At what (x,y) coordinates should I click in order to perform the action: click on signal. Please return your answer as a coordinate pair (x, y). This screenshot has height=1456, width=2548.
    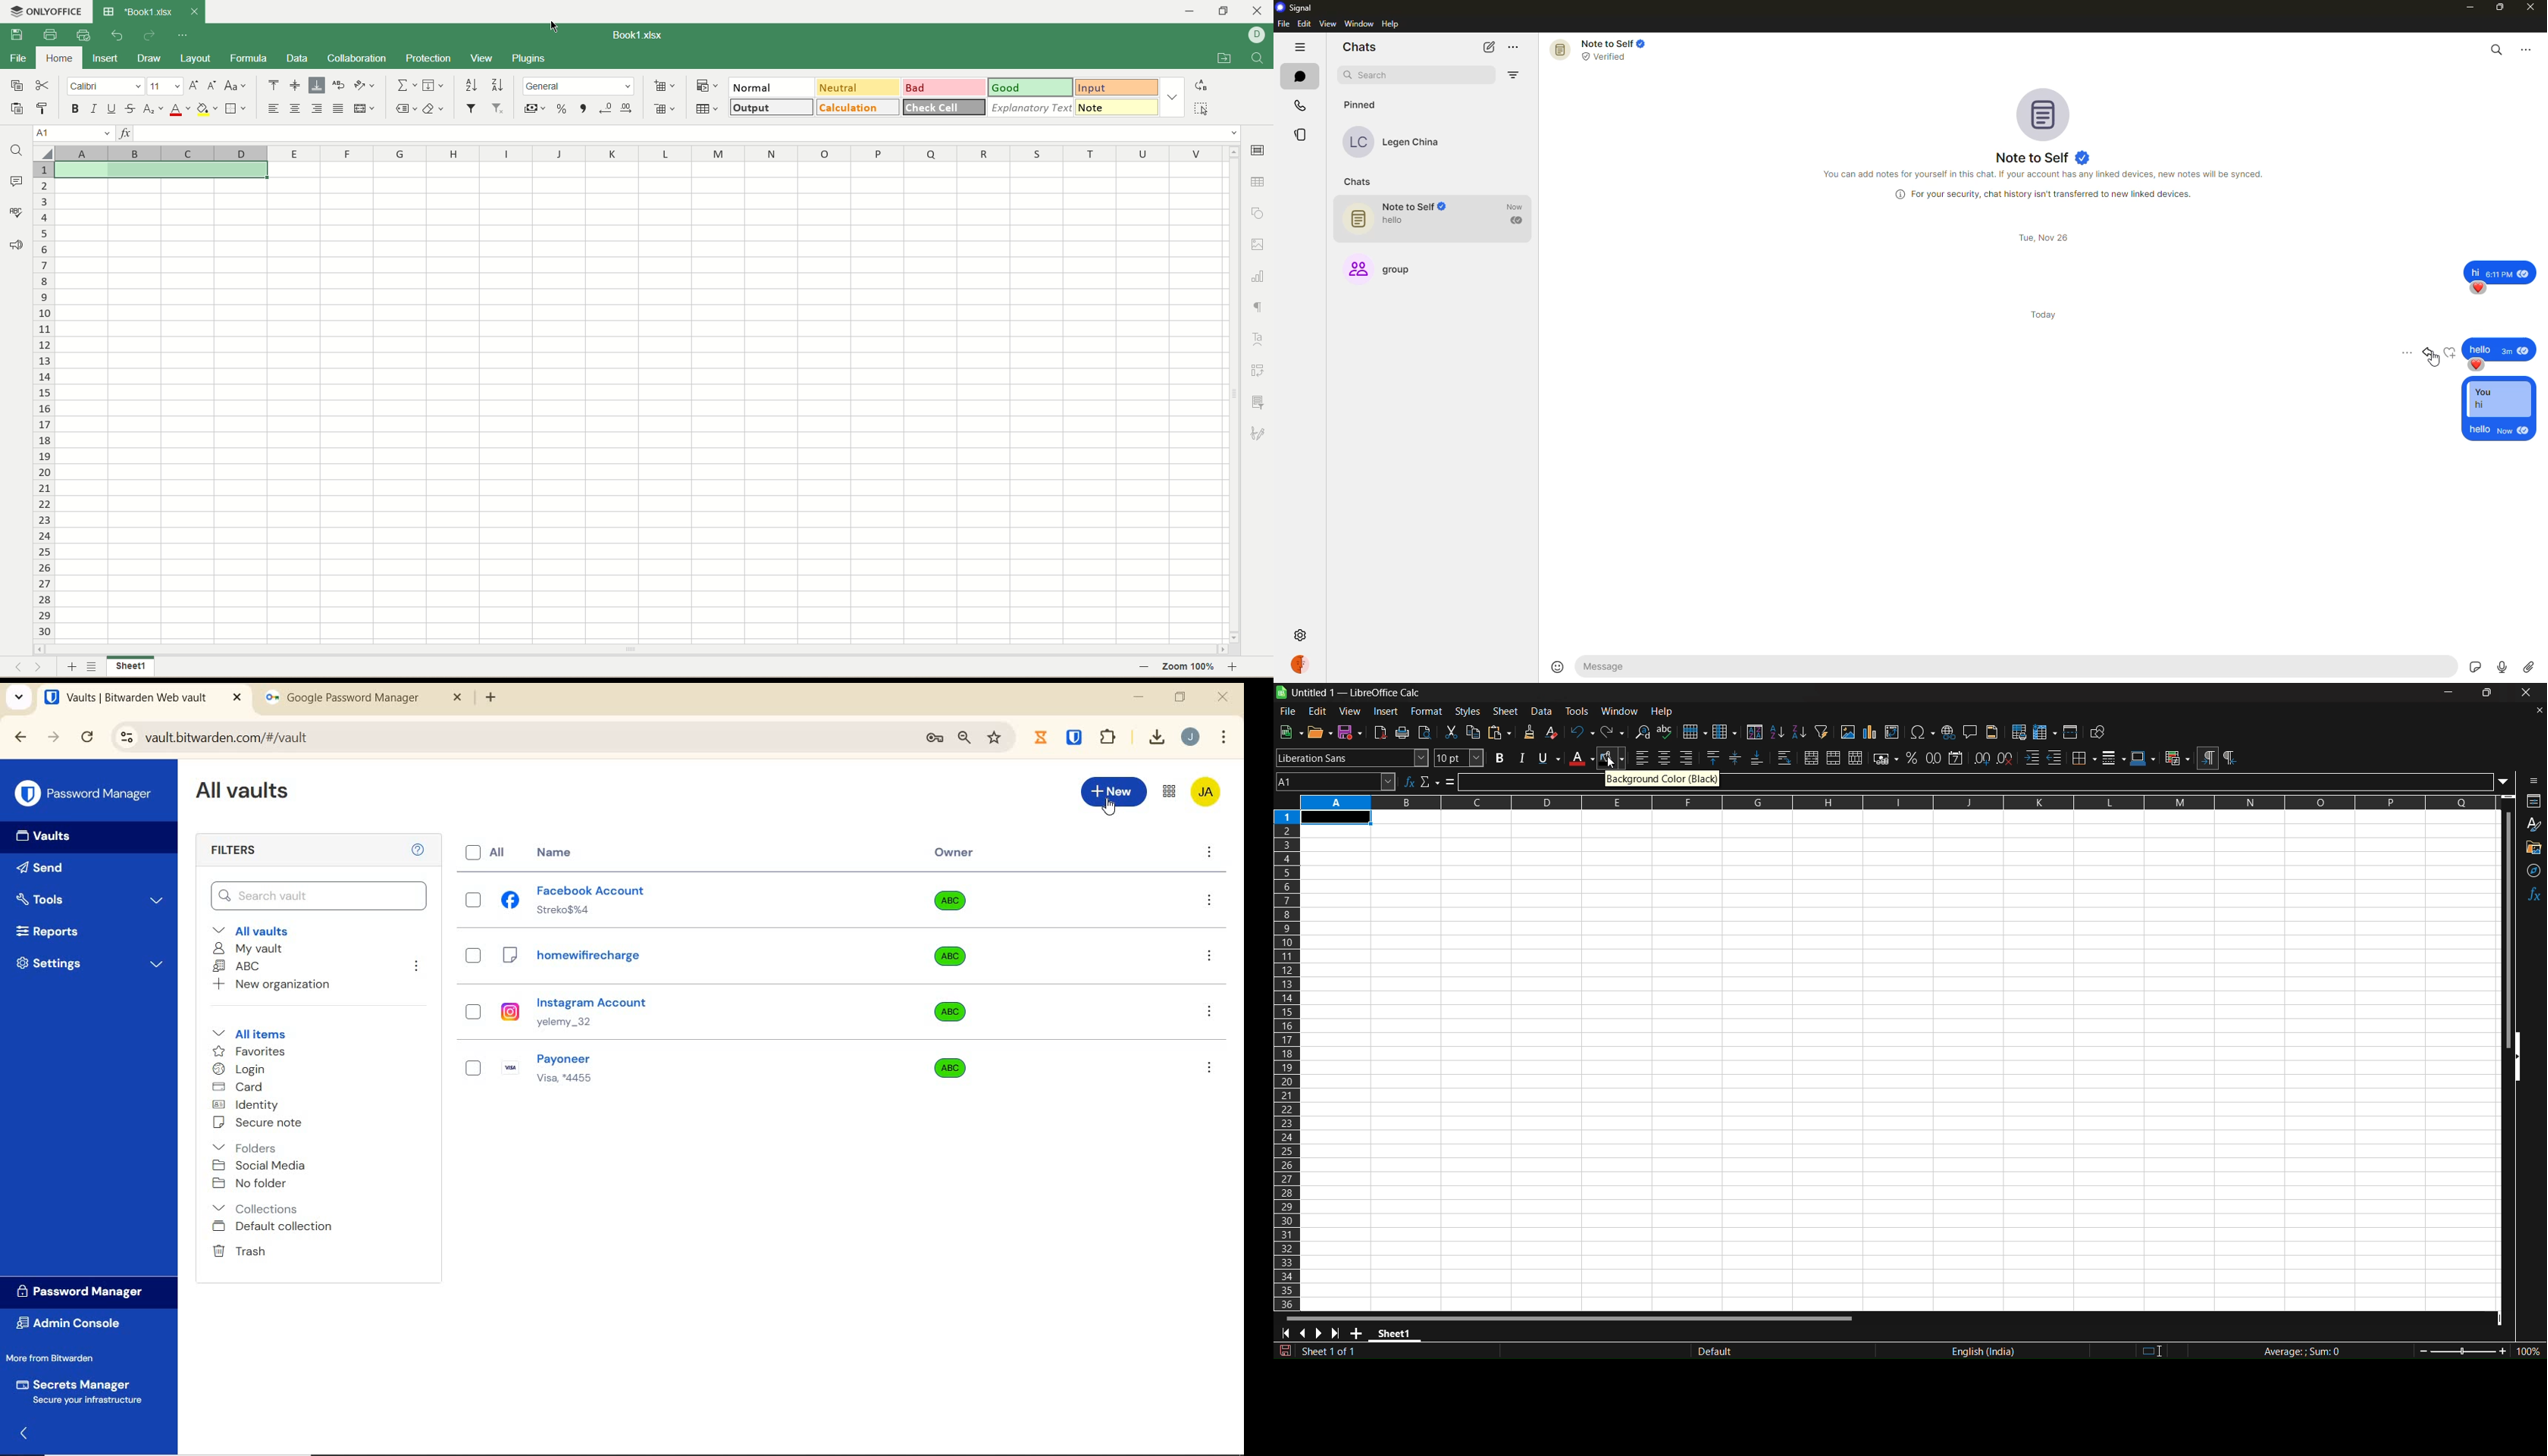
    Looking at the image, I should click on (1295, 8).